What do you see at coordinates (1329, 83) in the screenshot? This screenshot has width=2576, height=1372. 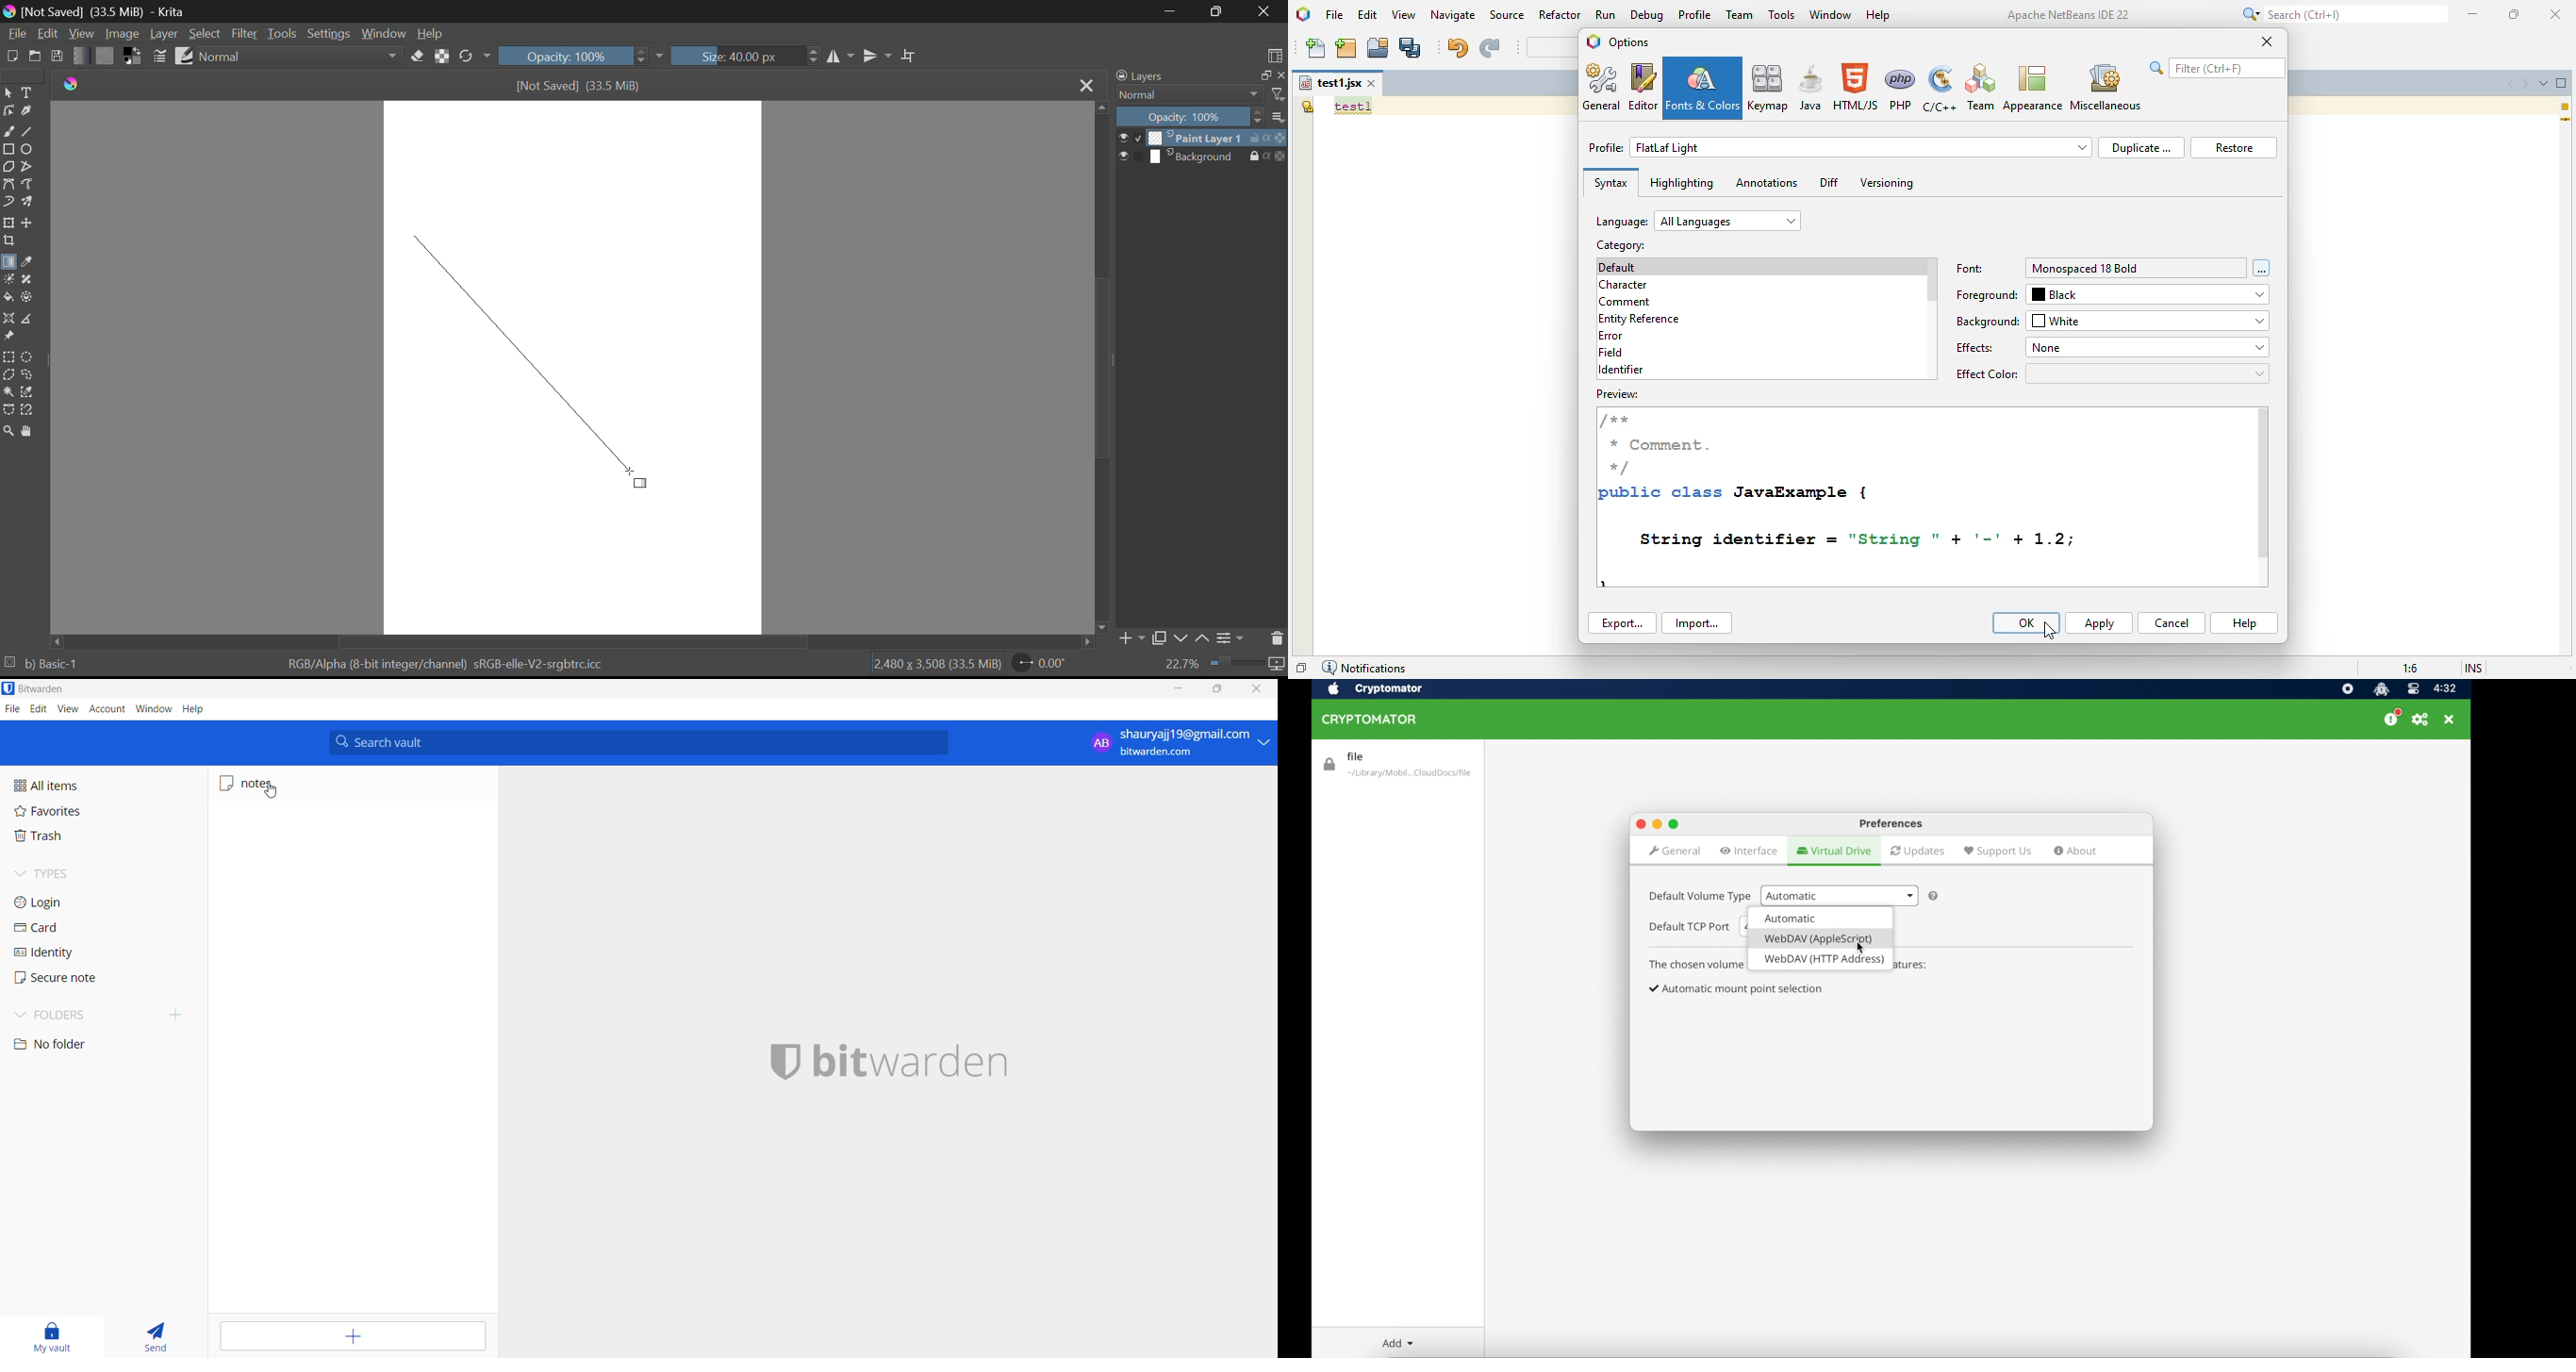 I see `file name` at bounding box center [1329, 83].